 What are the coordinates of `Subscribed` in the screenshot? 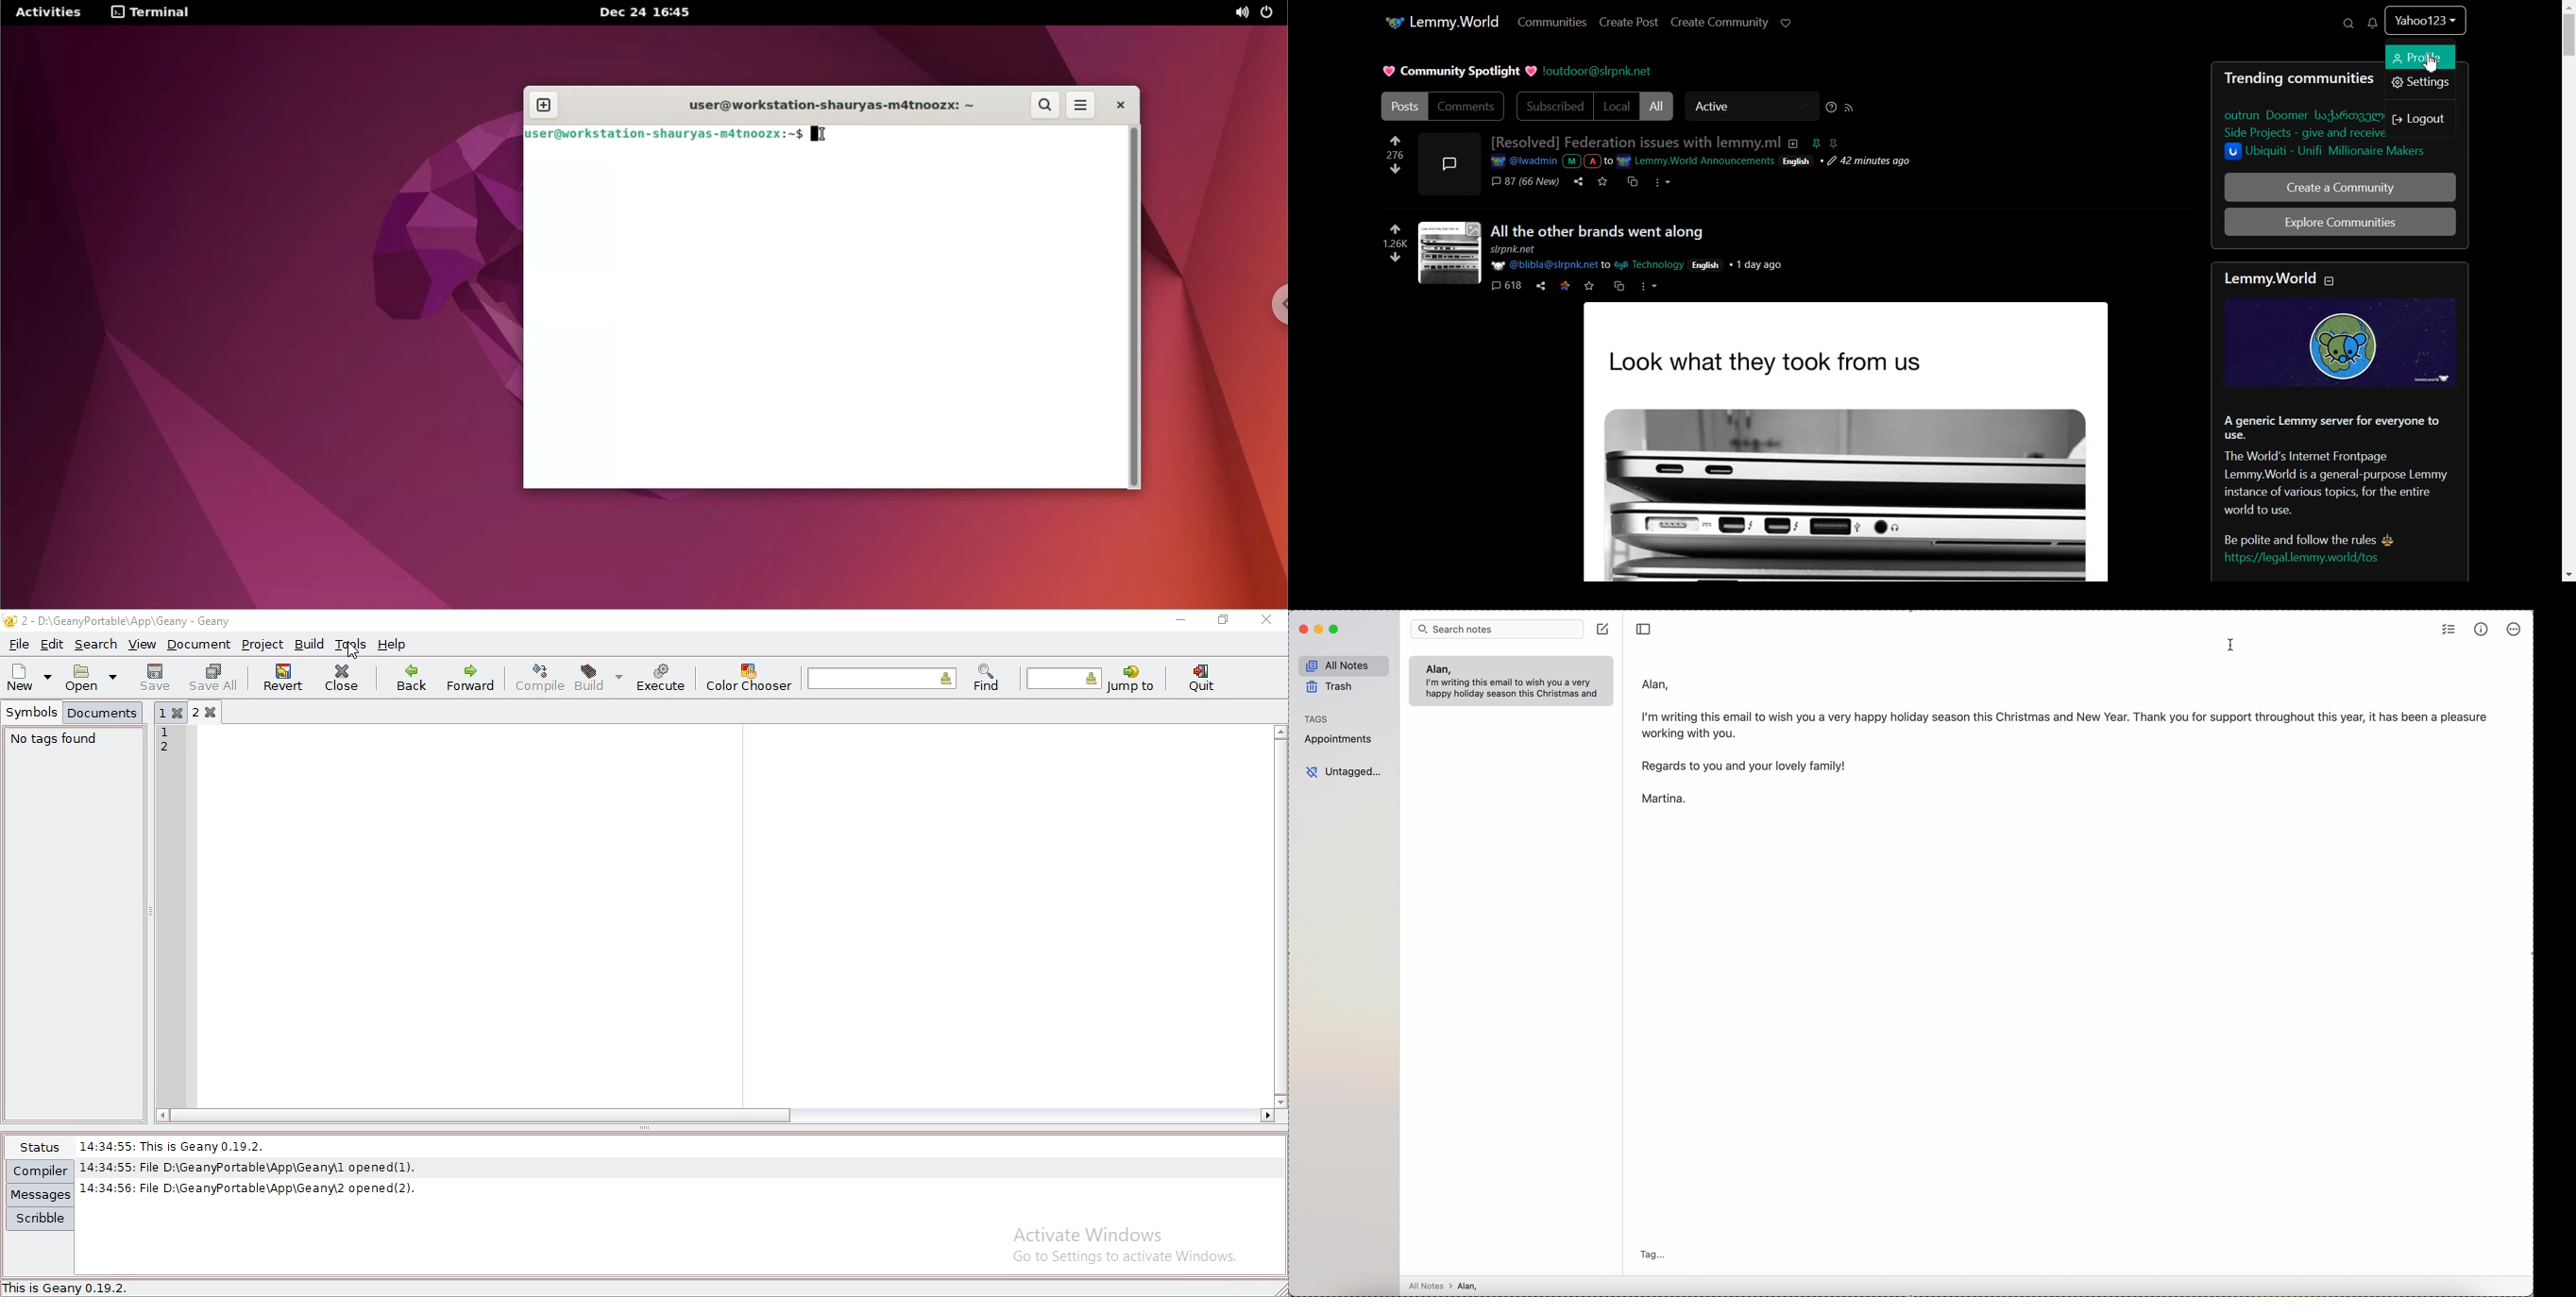 It's located at (1552, 106).